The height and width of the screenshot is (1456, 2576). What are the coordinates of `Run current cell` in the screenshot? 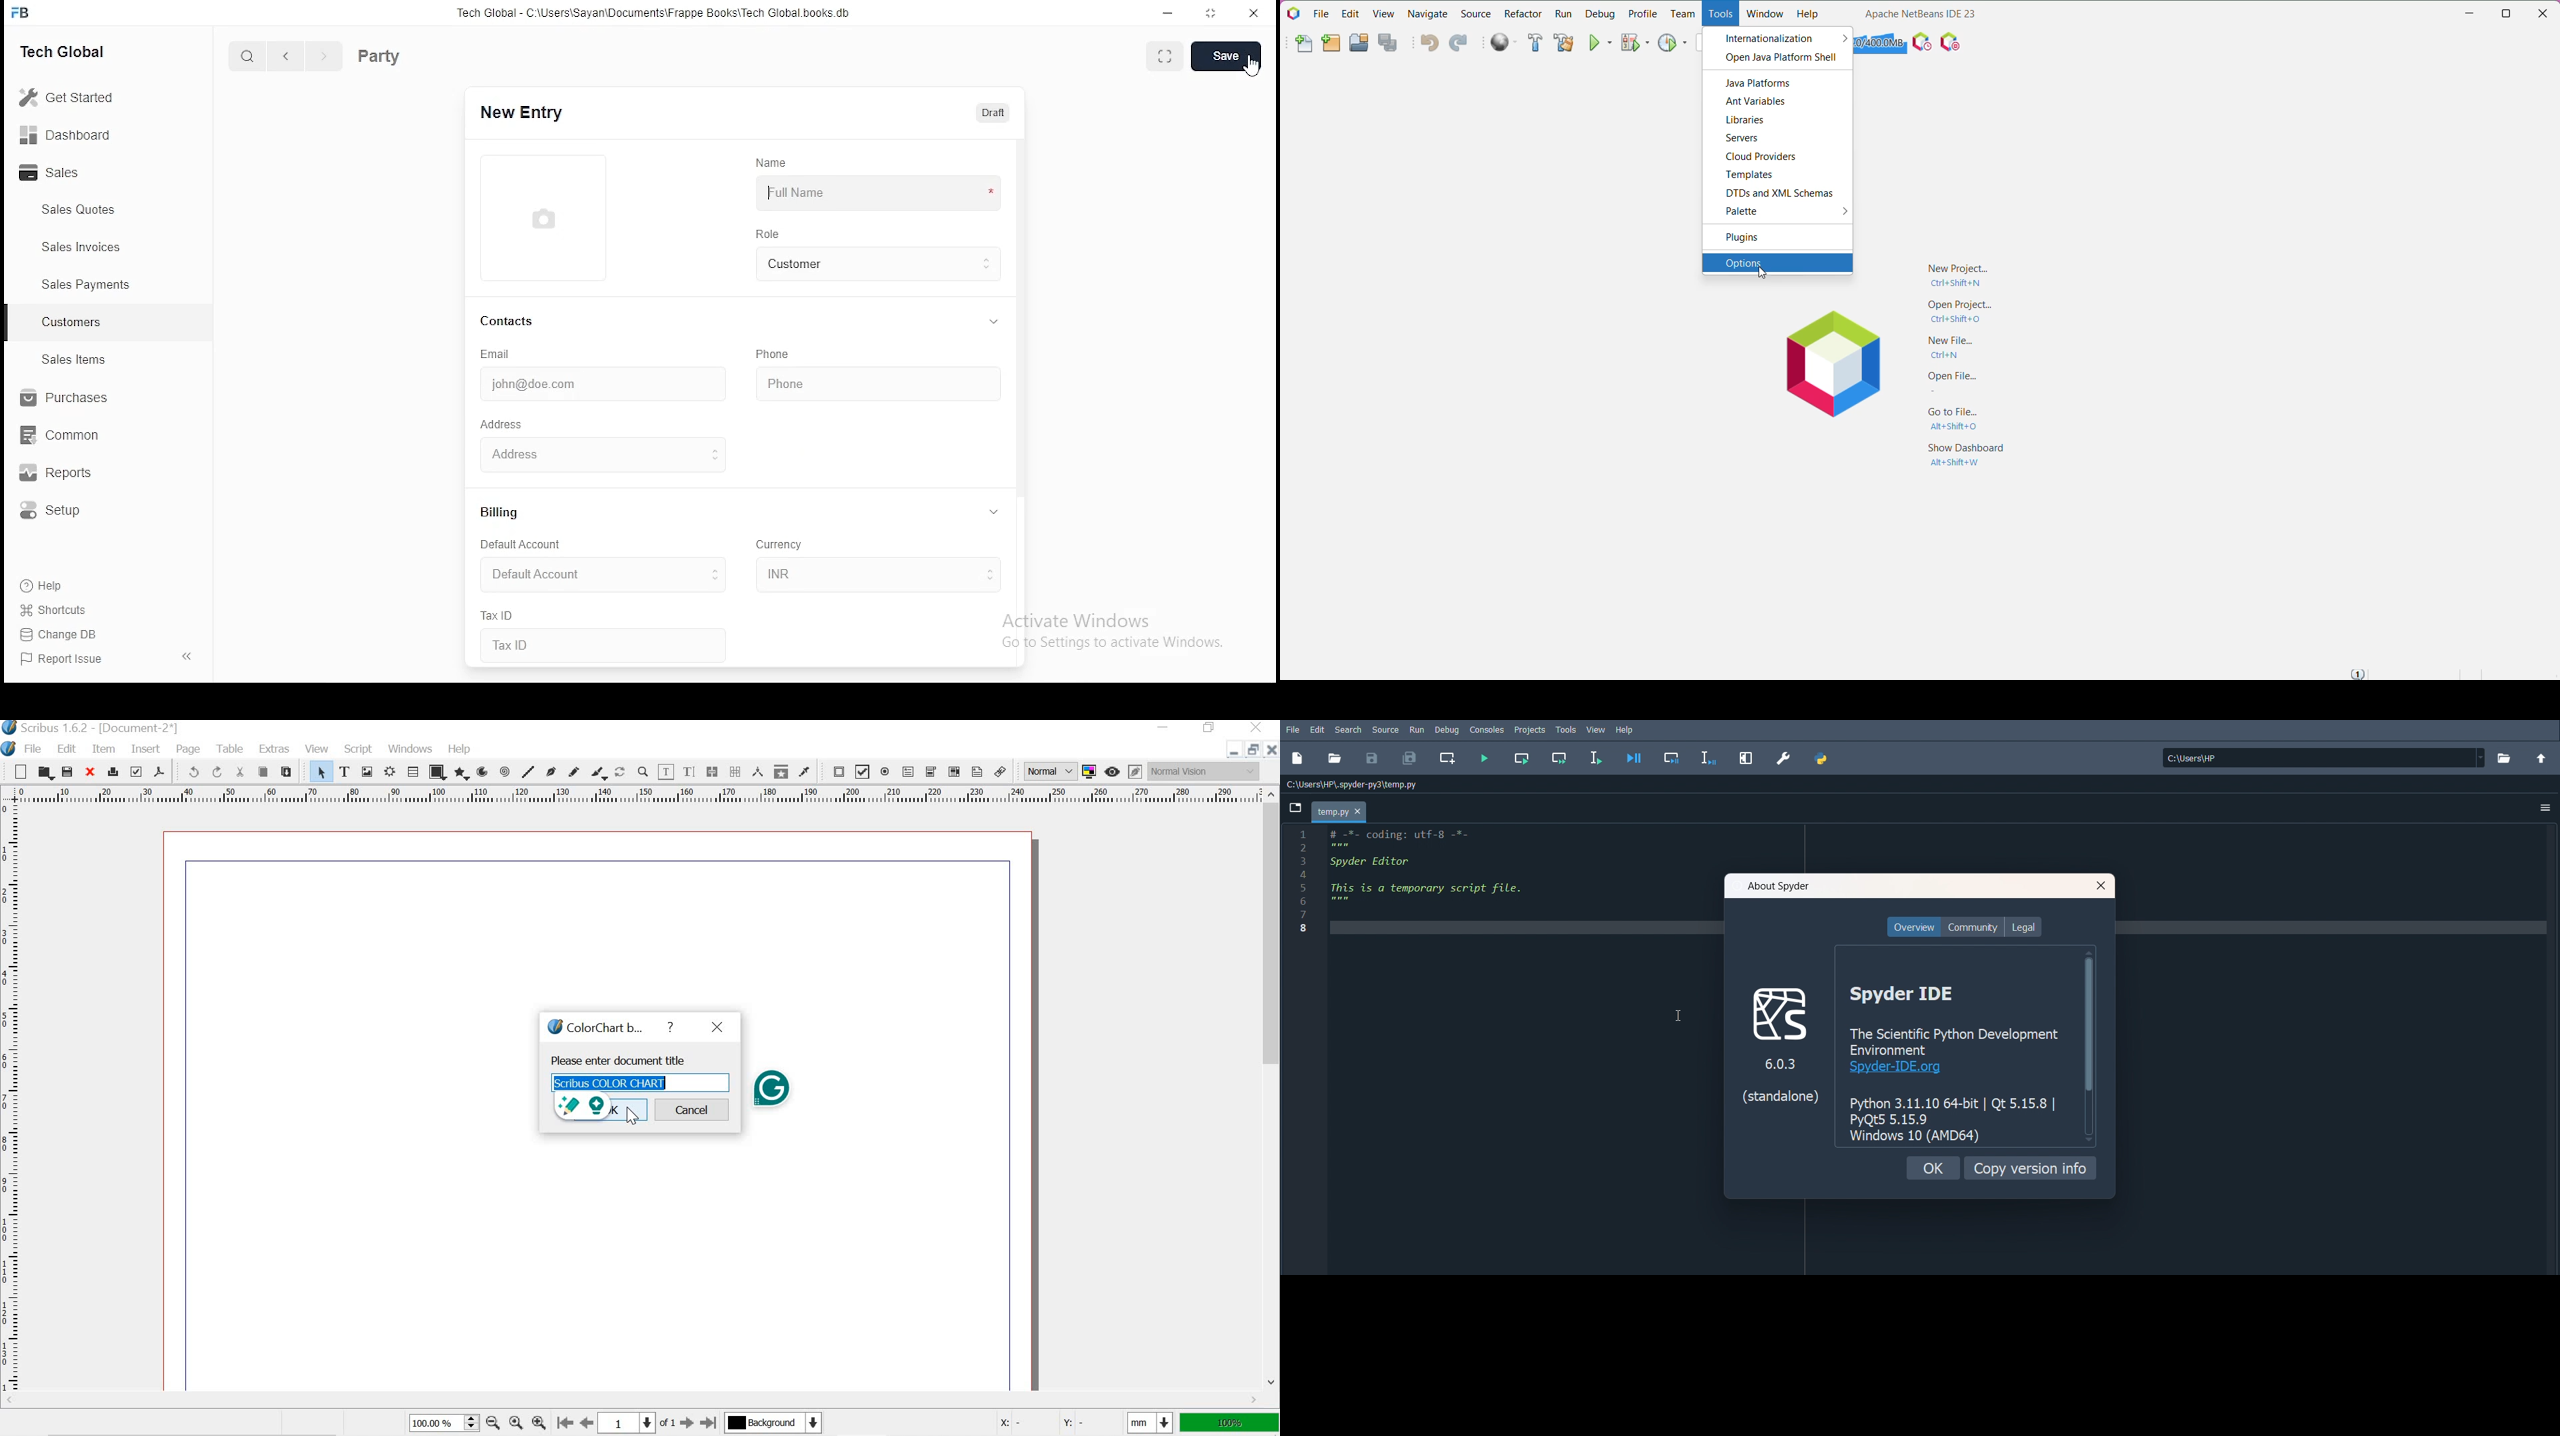 It's located at (1521, 758).